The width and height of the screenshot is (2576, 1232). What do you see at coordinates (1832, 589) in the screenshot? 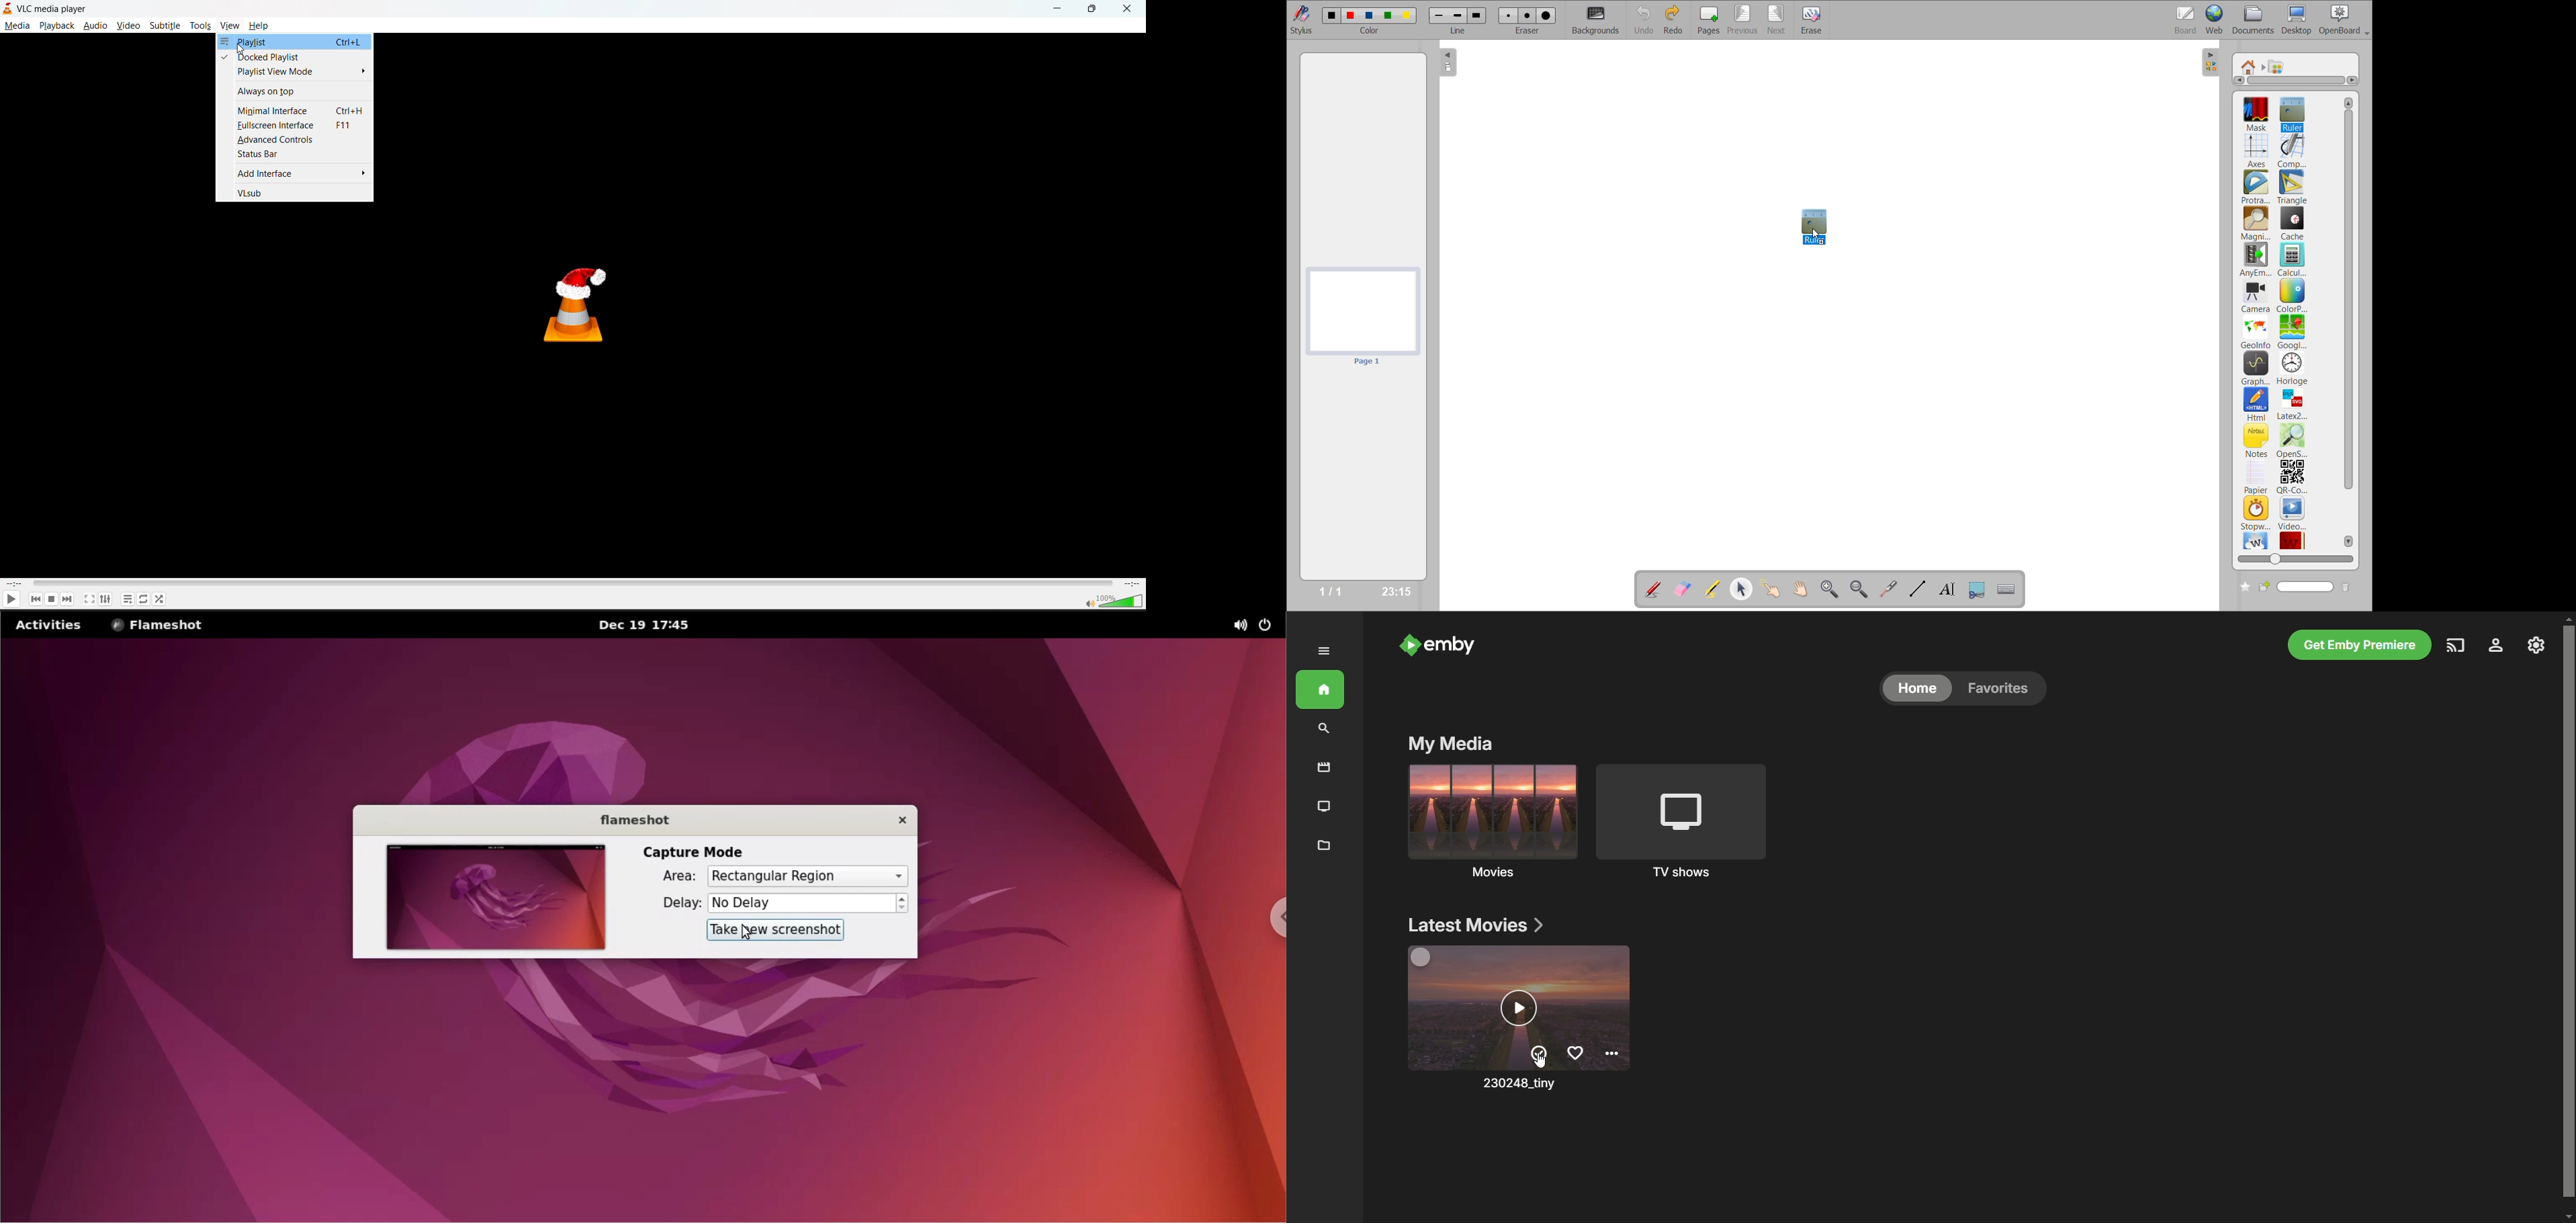
I see `zoom in` at bounding box center [1832, 589].